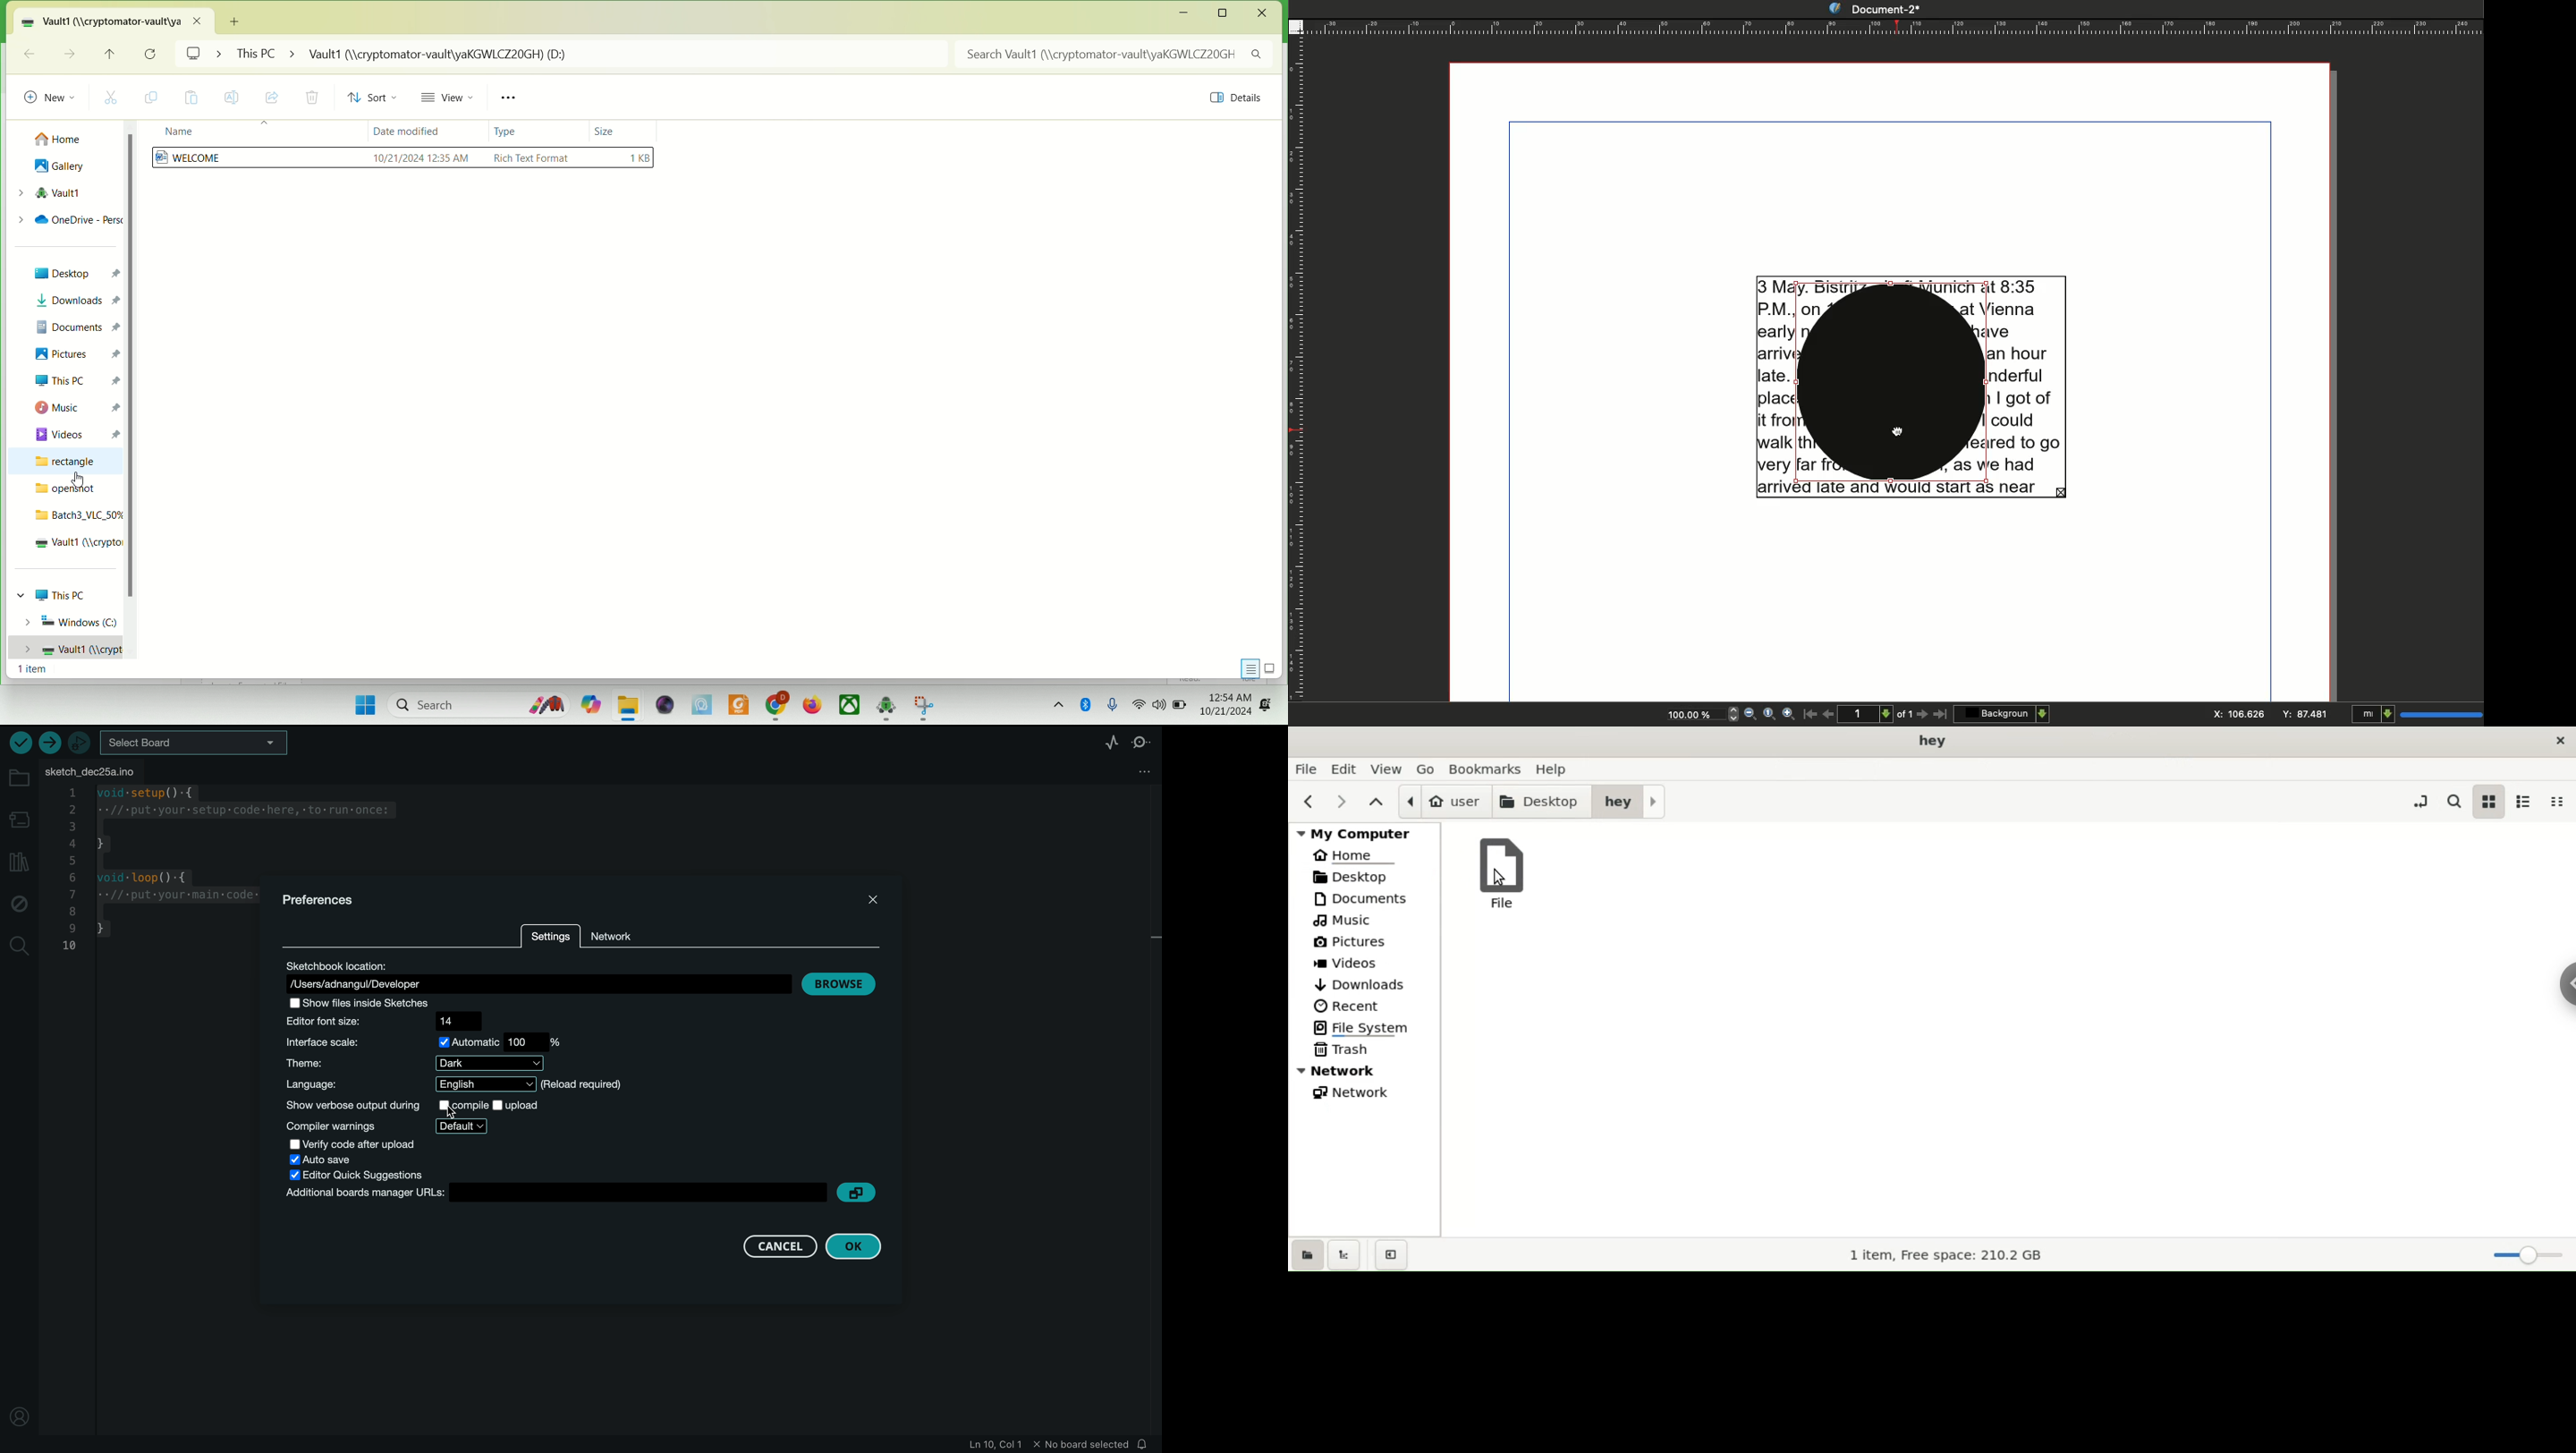 The width and height of the screenshot is (2576, 1456). Describe the element at coordinates (1160, 707) in the screenshot. I see `speaker` at that location.